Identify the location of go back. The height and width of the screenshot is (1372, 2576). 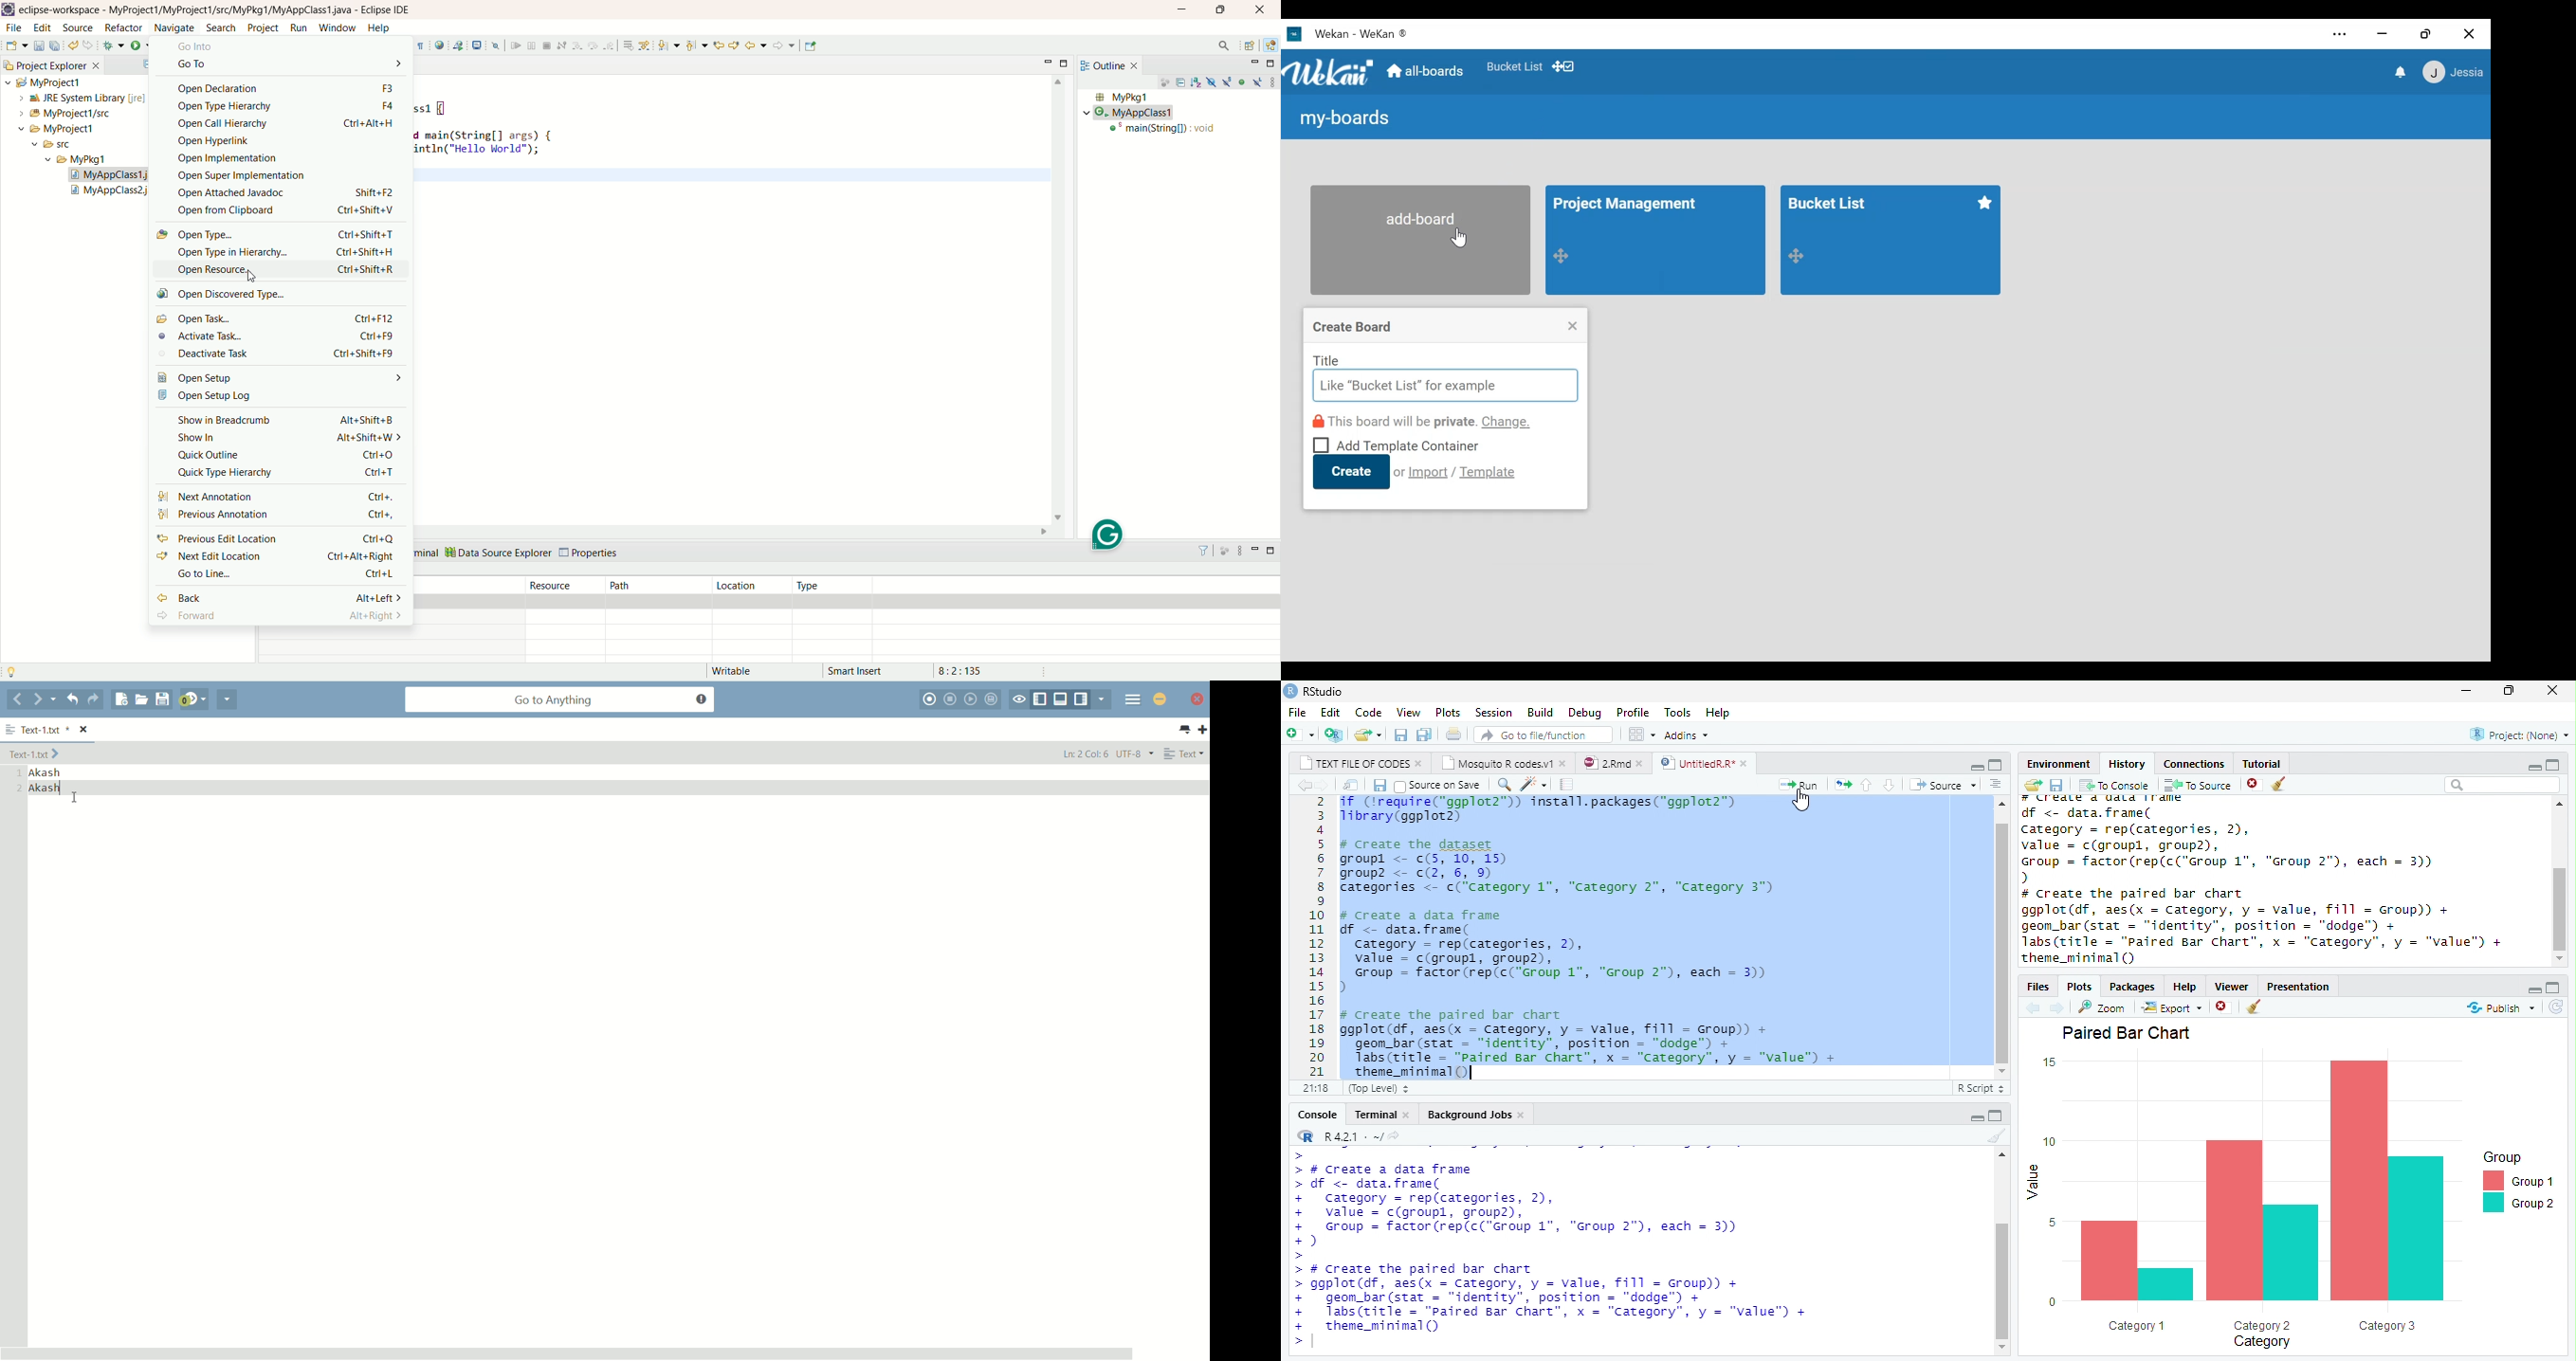
(1301, 785).